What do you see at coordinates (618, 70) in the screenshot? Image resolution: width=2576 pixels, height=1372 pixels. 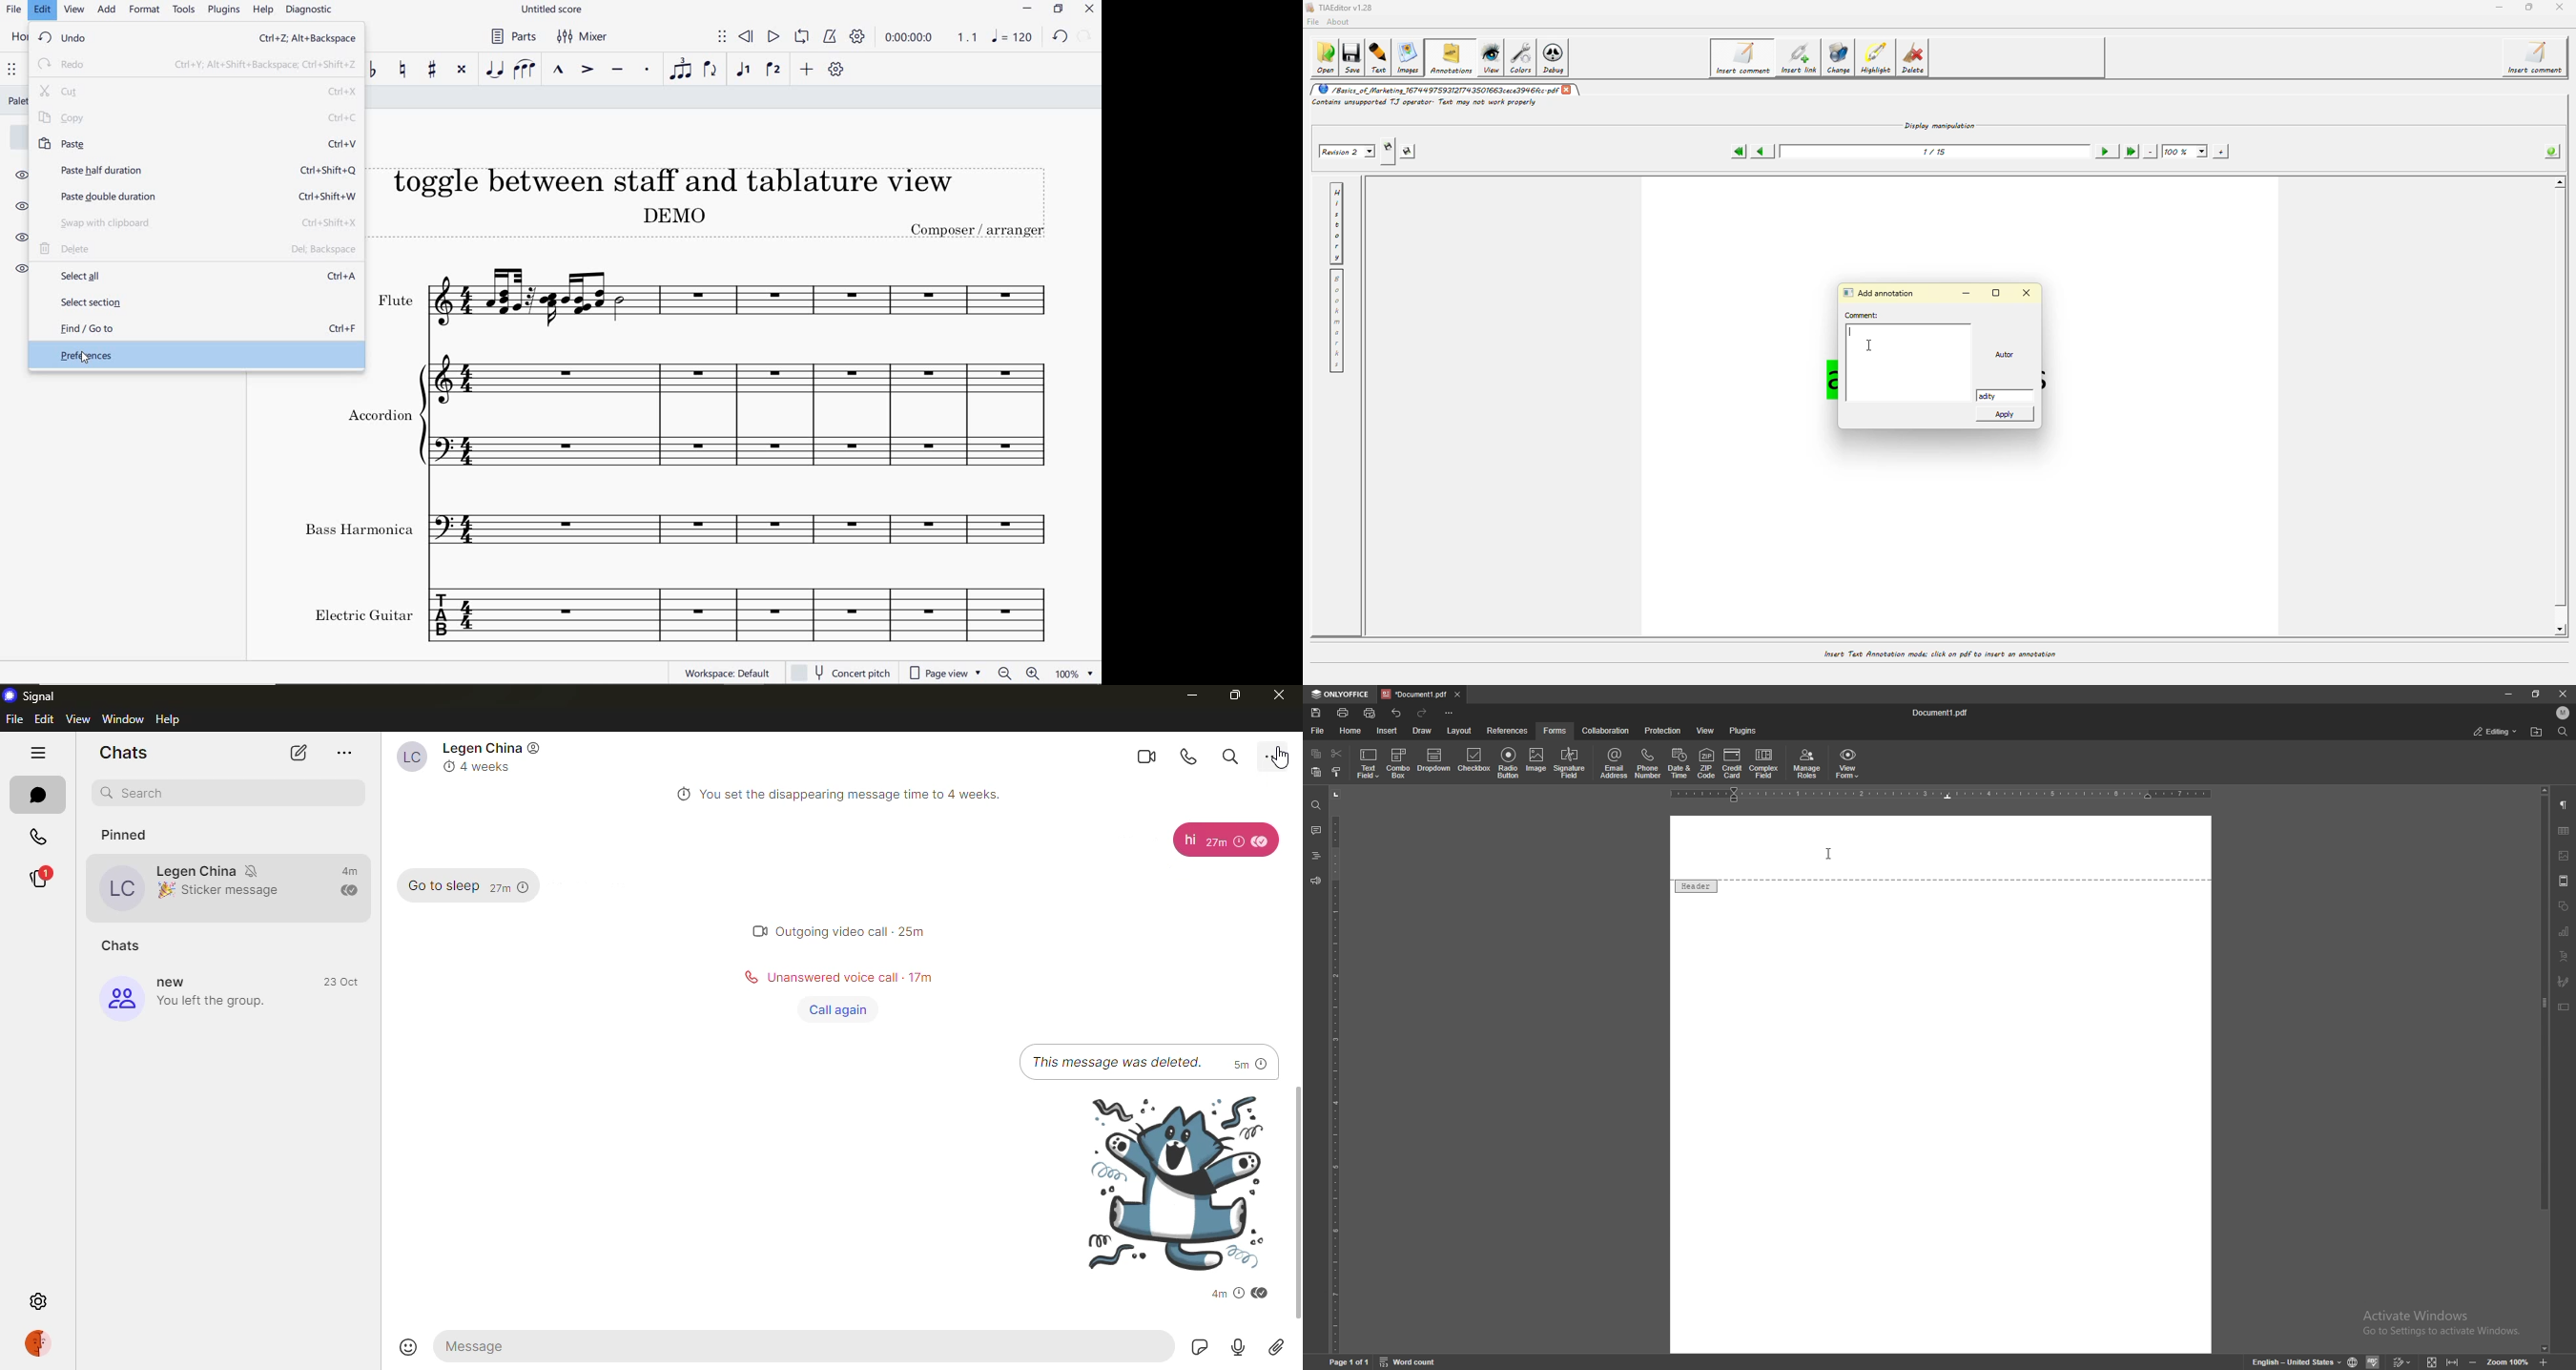 I see `tenuto` at bounding box center [618, 70].